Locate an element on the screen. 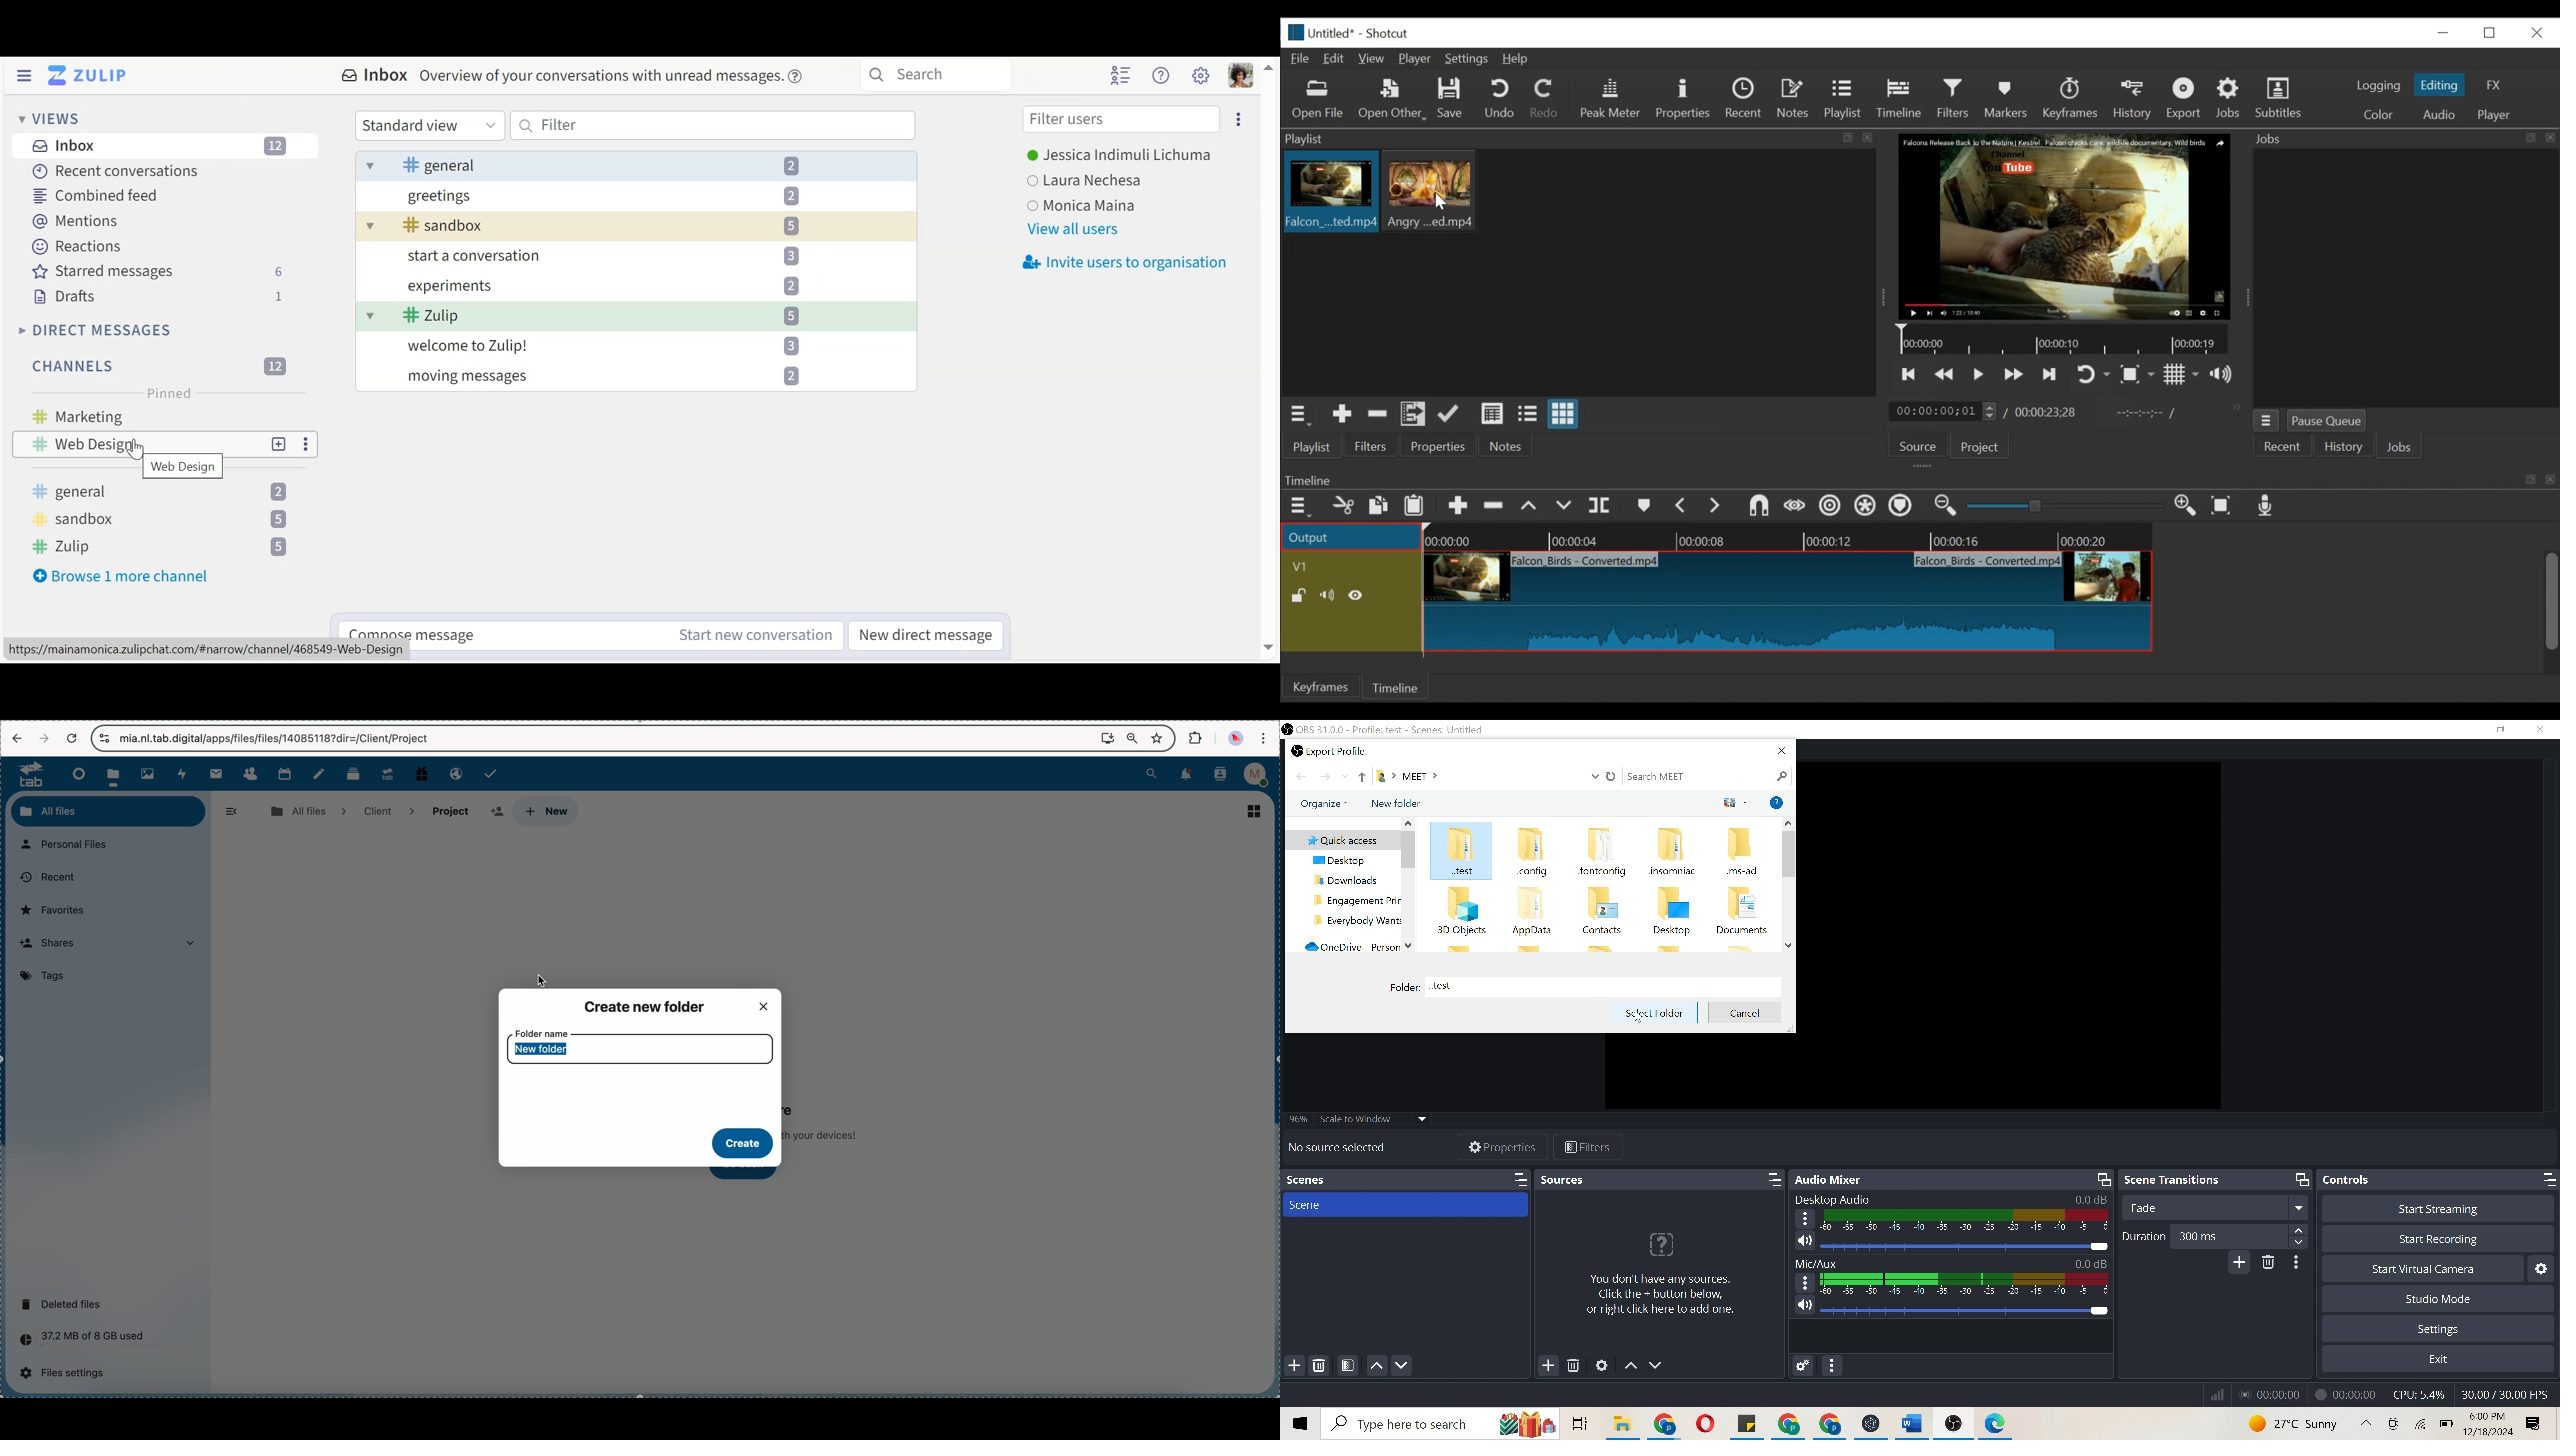 This screenshot has width=2576, height=1456. screen is located at coordinates (1107, 737).